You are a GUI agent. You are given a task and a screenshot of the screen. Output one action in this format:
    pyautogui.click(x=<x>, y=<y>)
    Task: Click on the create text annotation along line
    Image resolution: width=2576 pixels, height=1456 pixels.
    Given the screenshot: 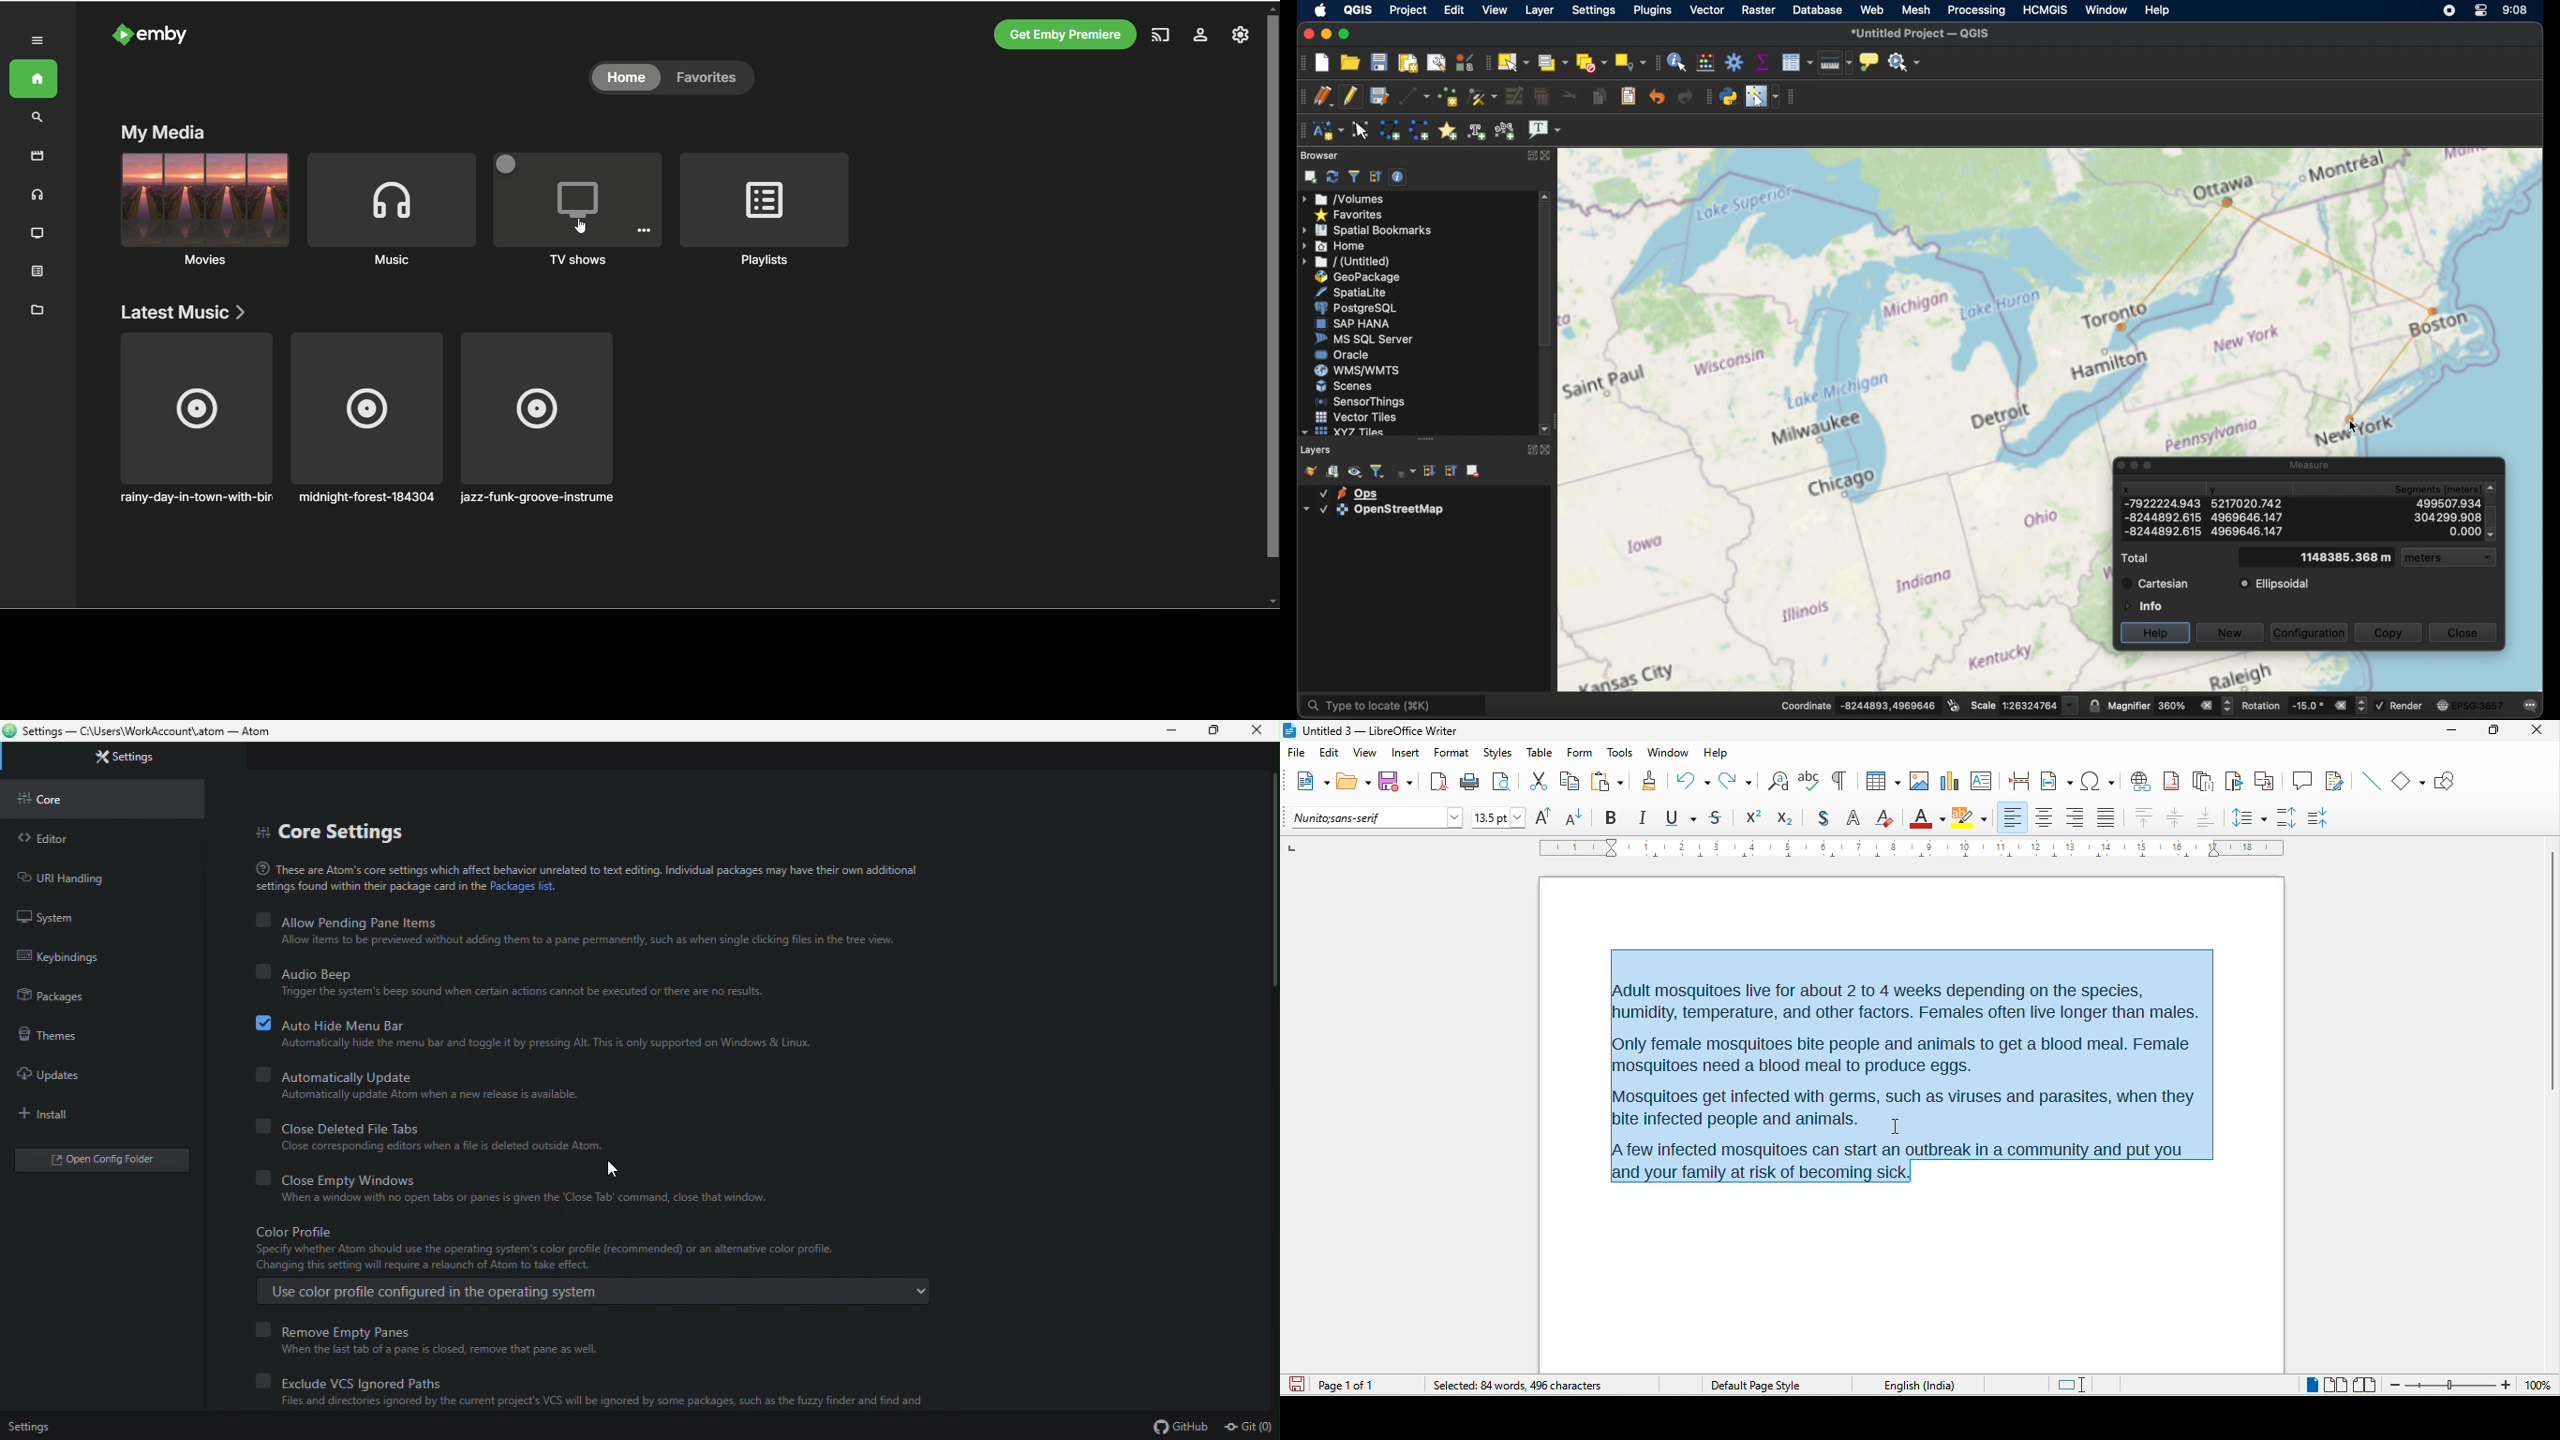 What is the action you would take?
    pyautogui.click(x=1477, y=131)
    